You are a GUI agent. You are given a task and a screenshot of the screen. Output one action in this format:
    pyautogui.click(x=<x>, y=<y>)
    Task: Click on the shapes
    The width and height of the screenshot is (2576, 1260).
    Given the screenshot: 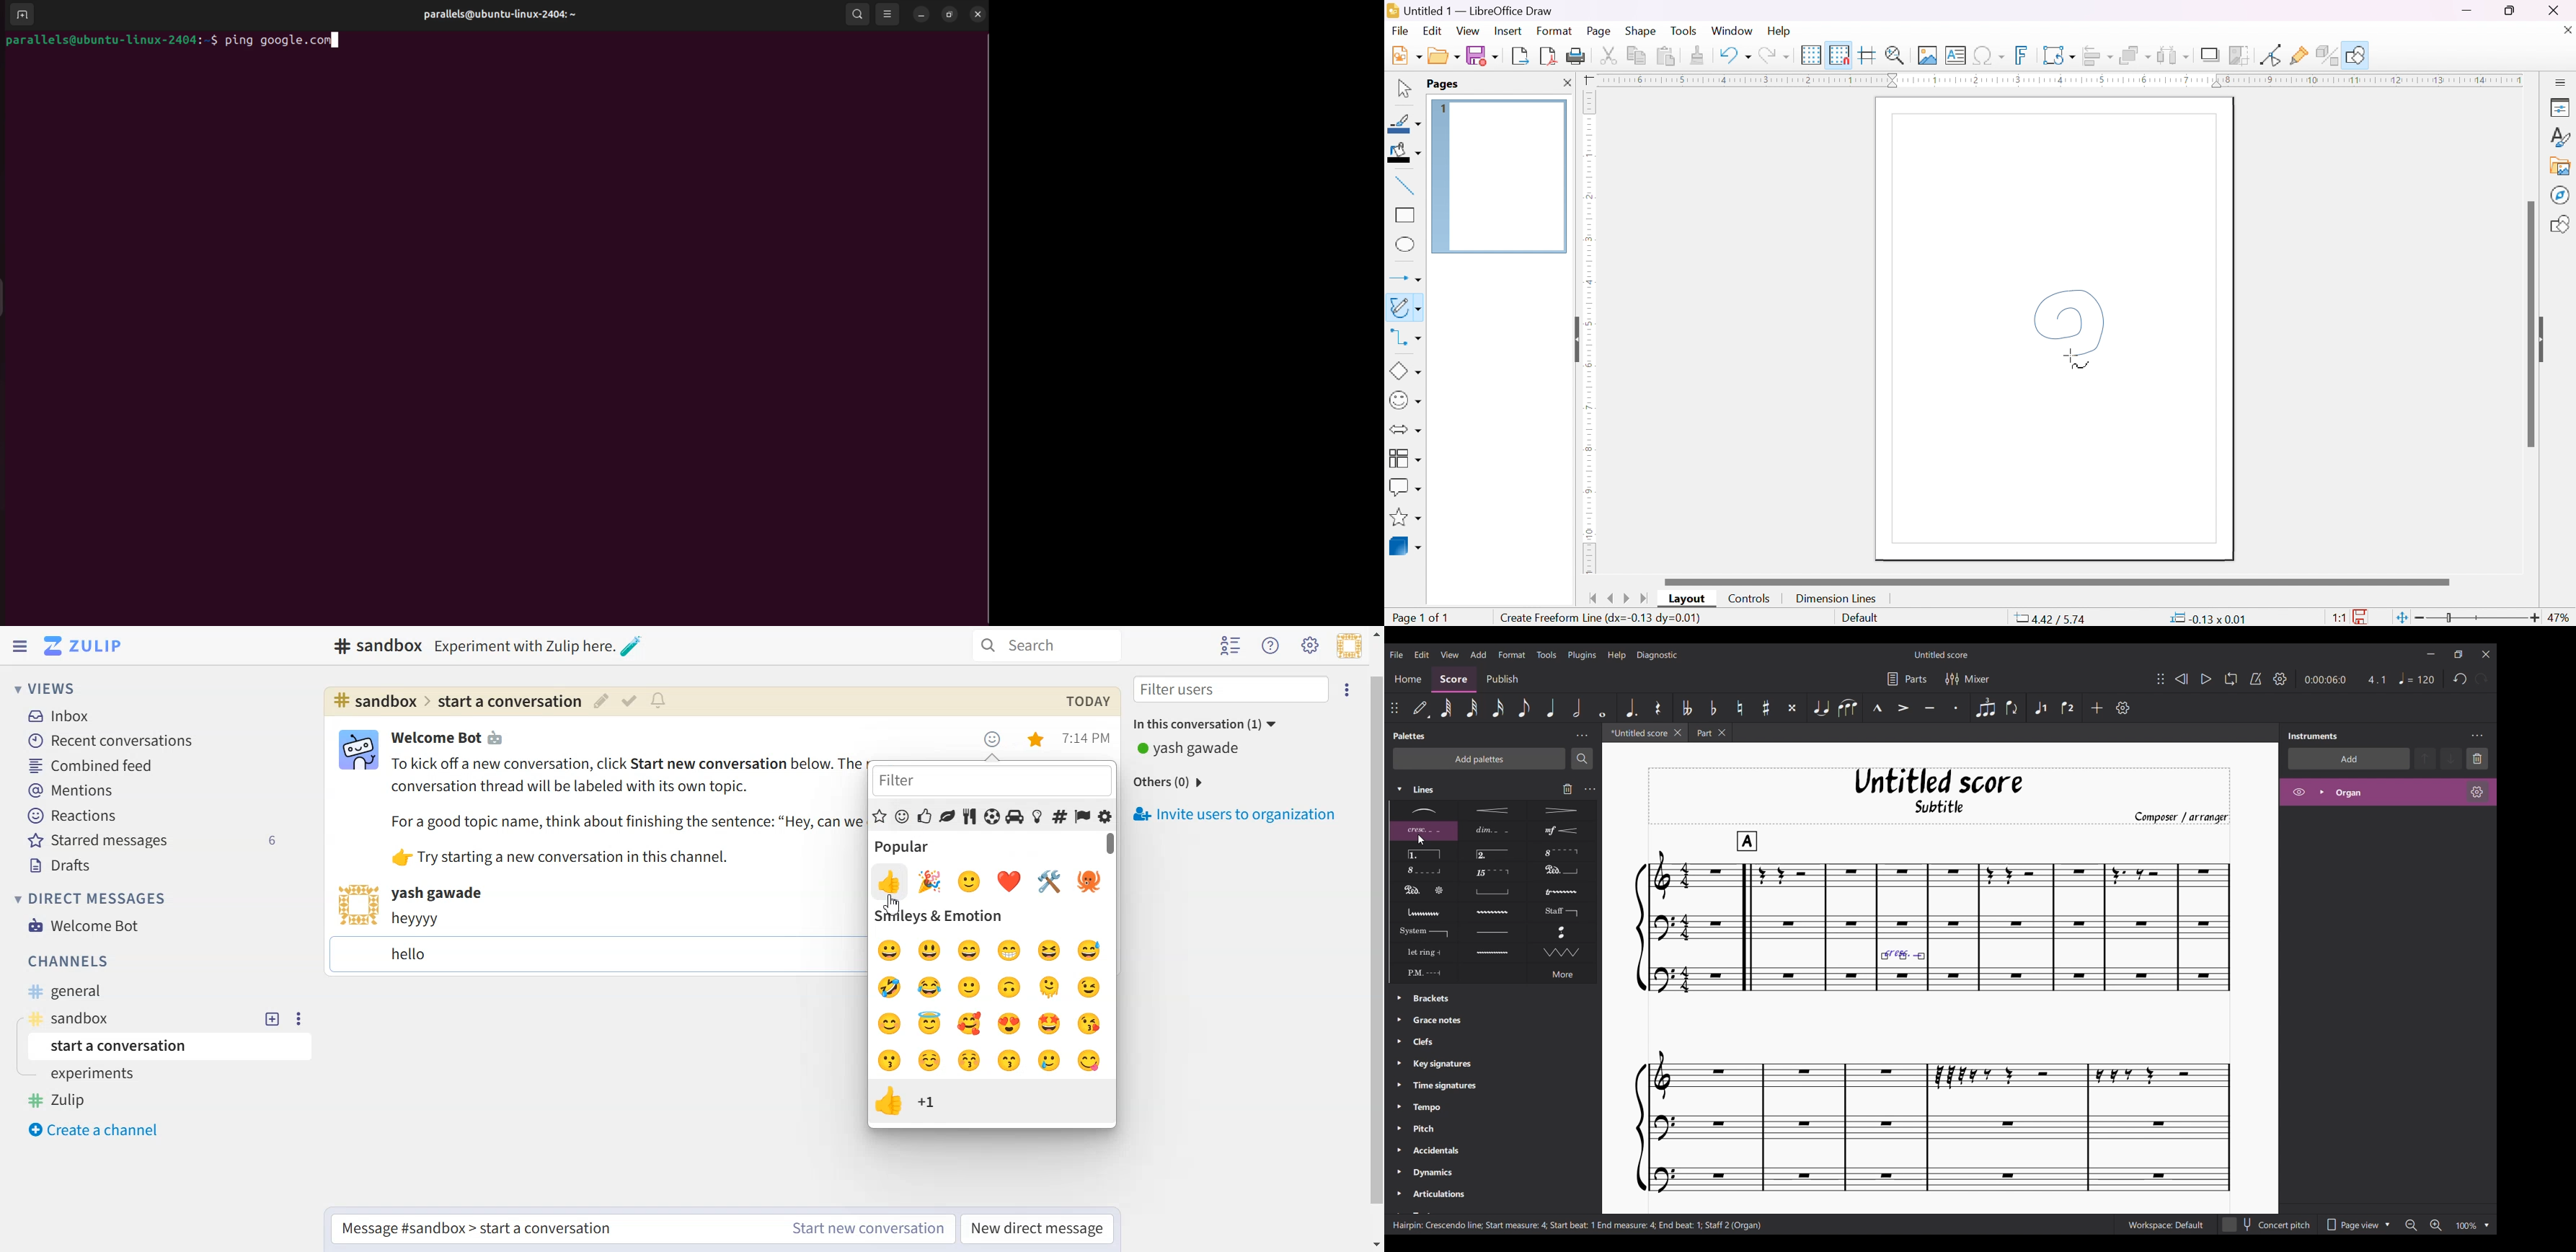 What is the action you would take?
    pyautogui.click(x=2561, y=225)
    